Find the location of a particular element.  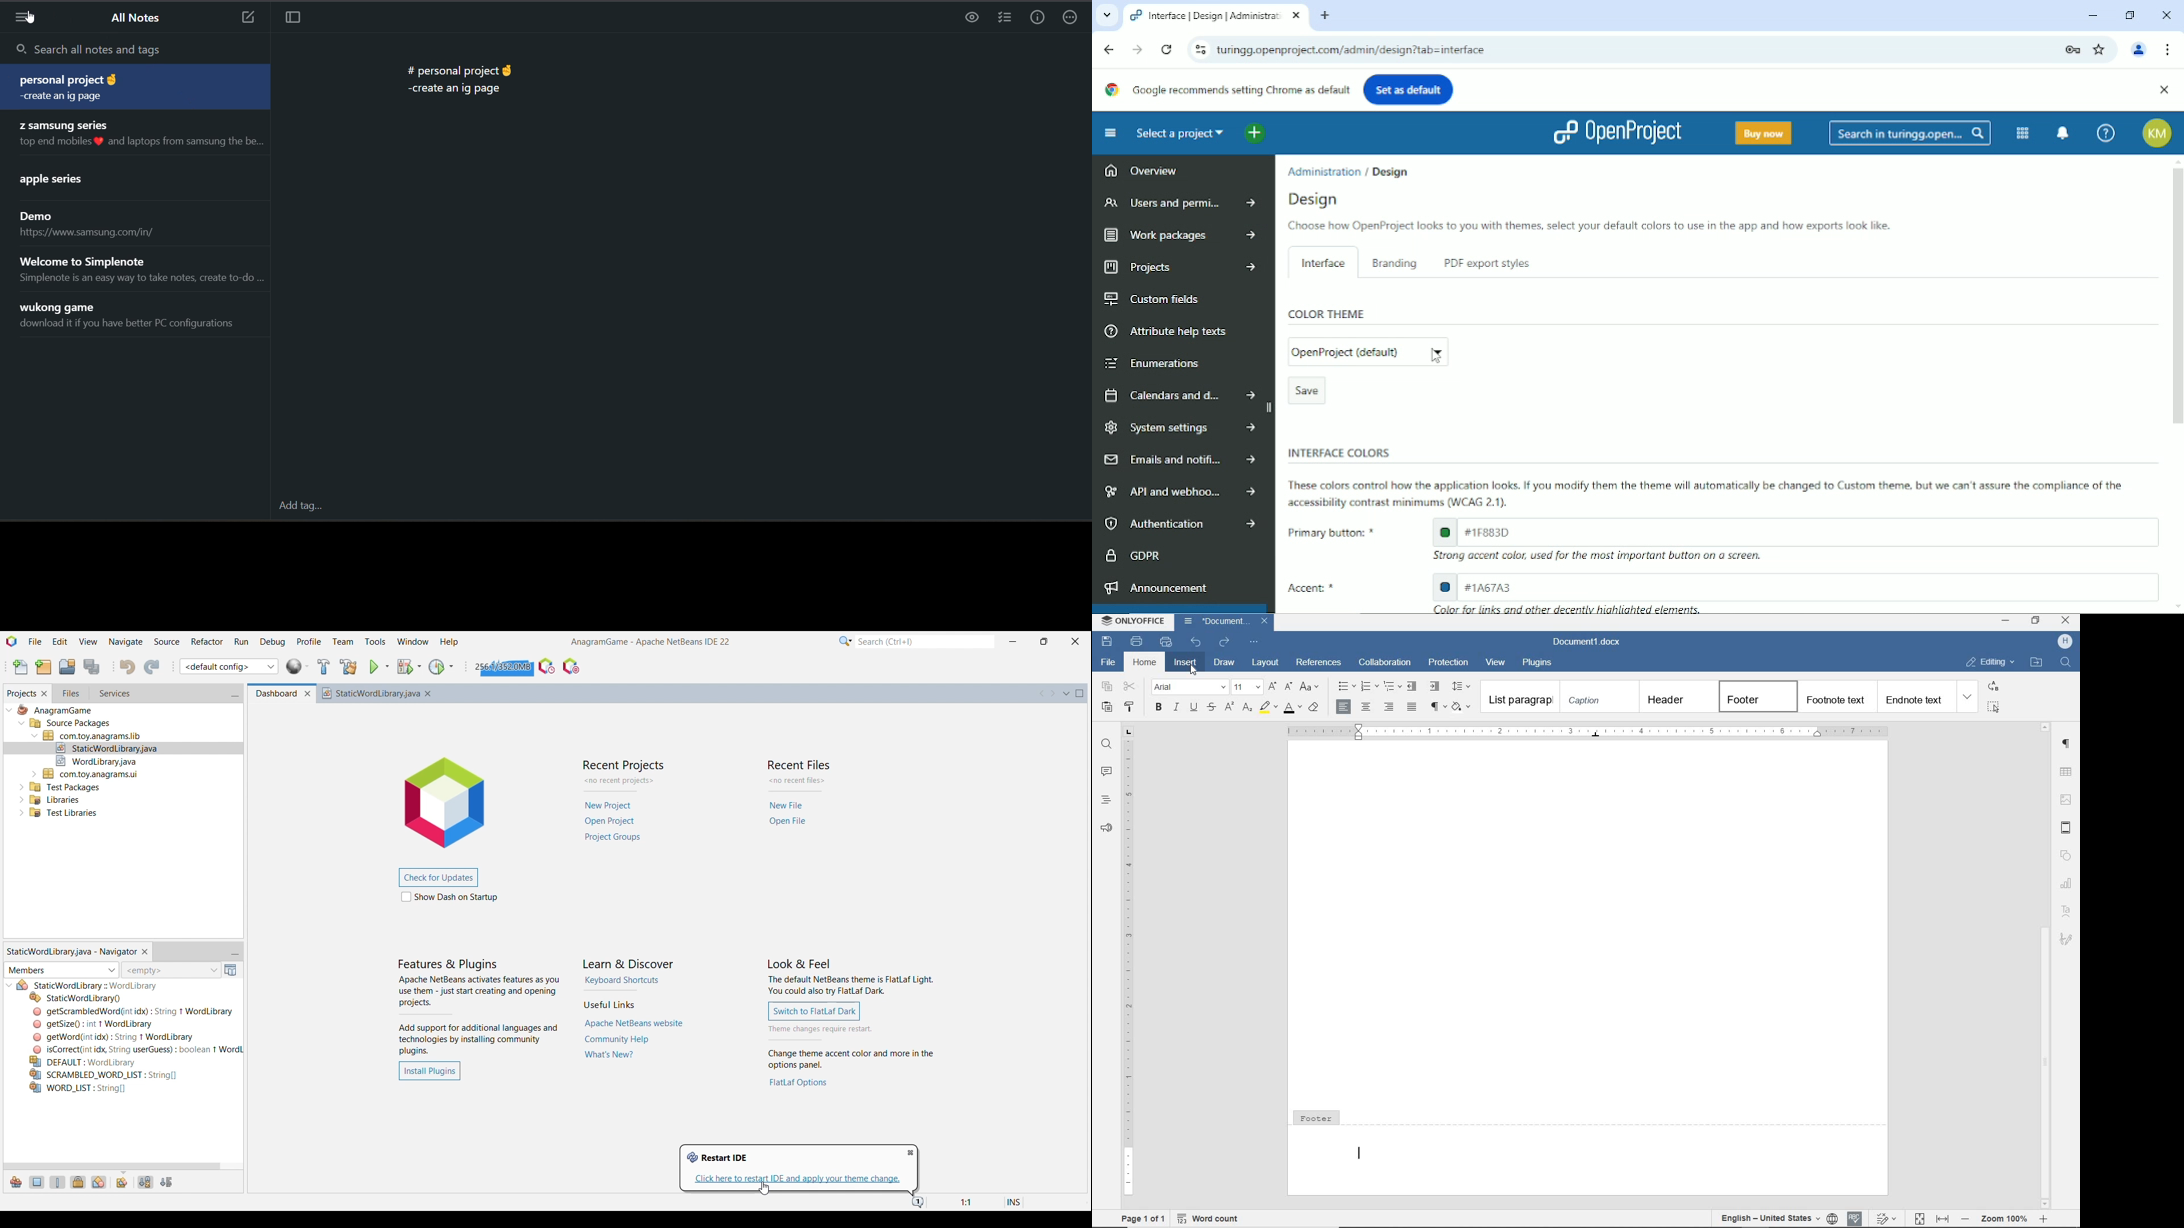

Emails and notifications is located at coordinates (1179, 460).